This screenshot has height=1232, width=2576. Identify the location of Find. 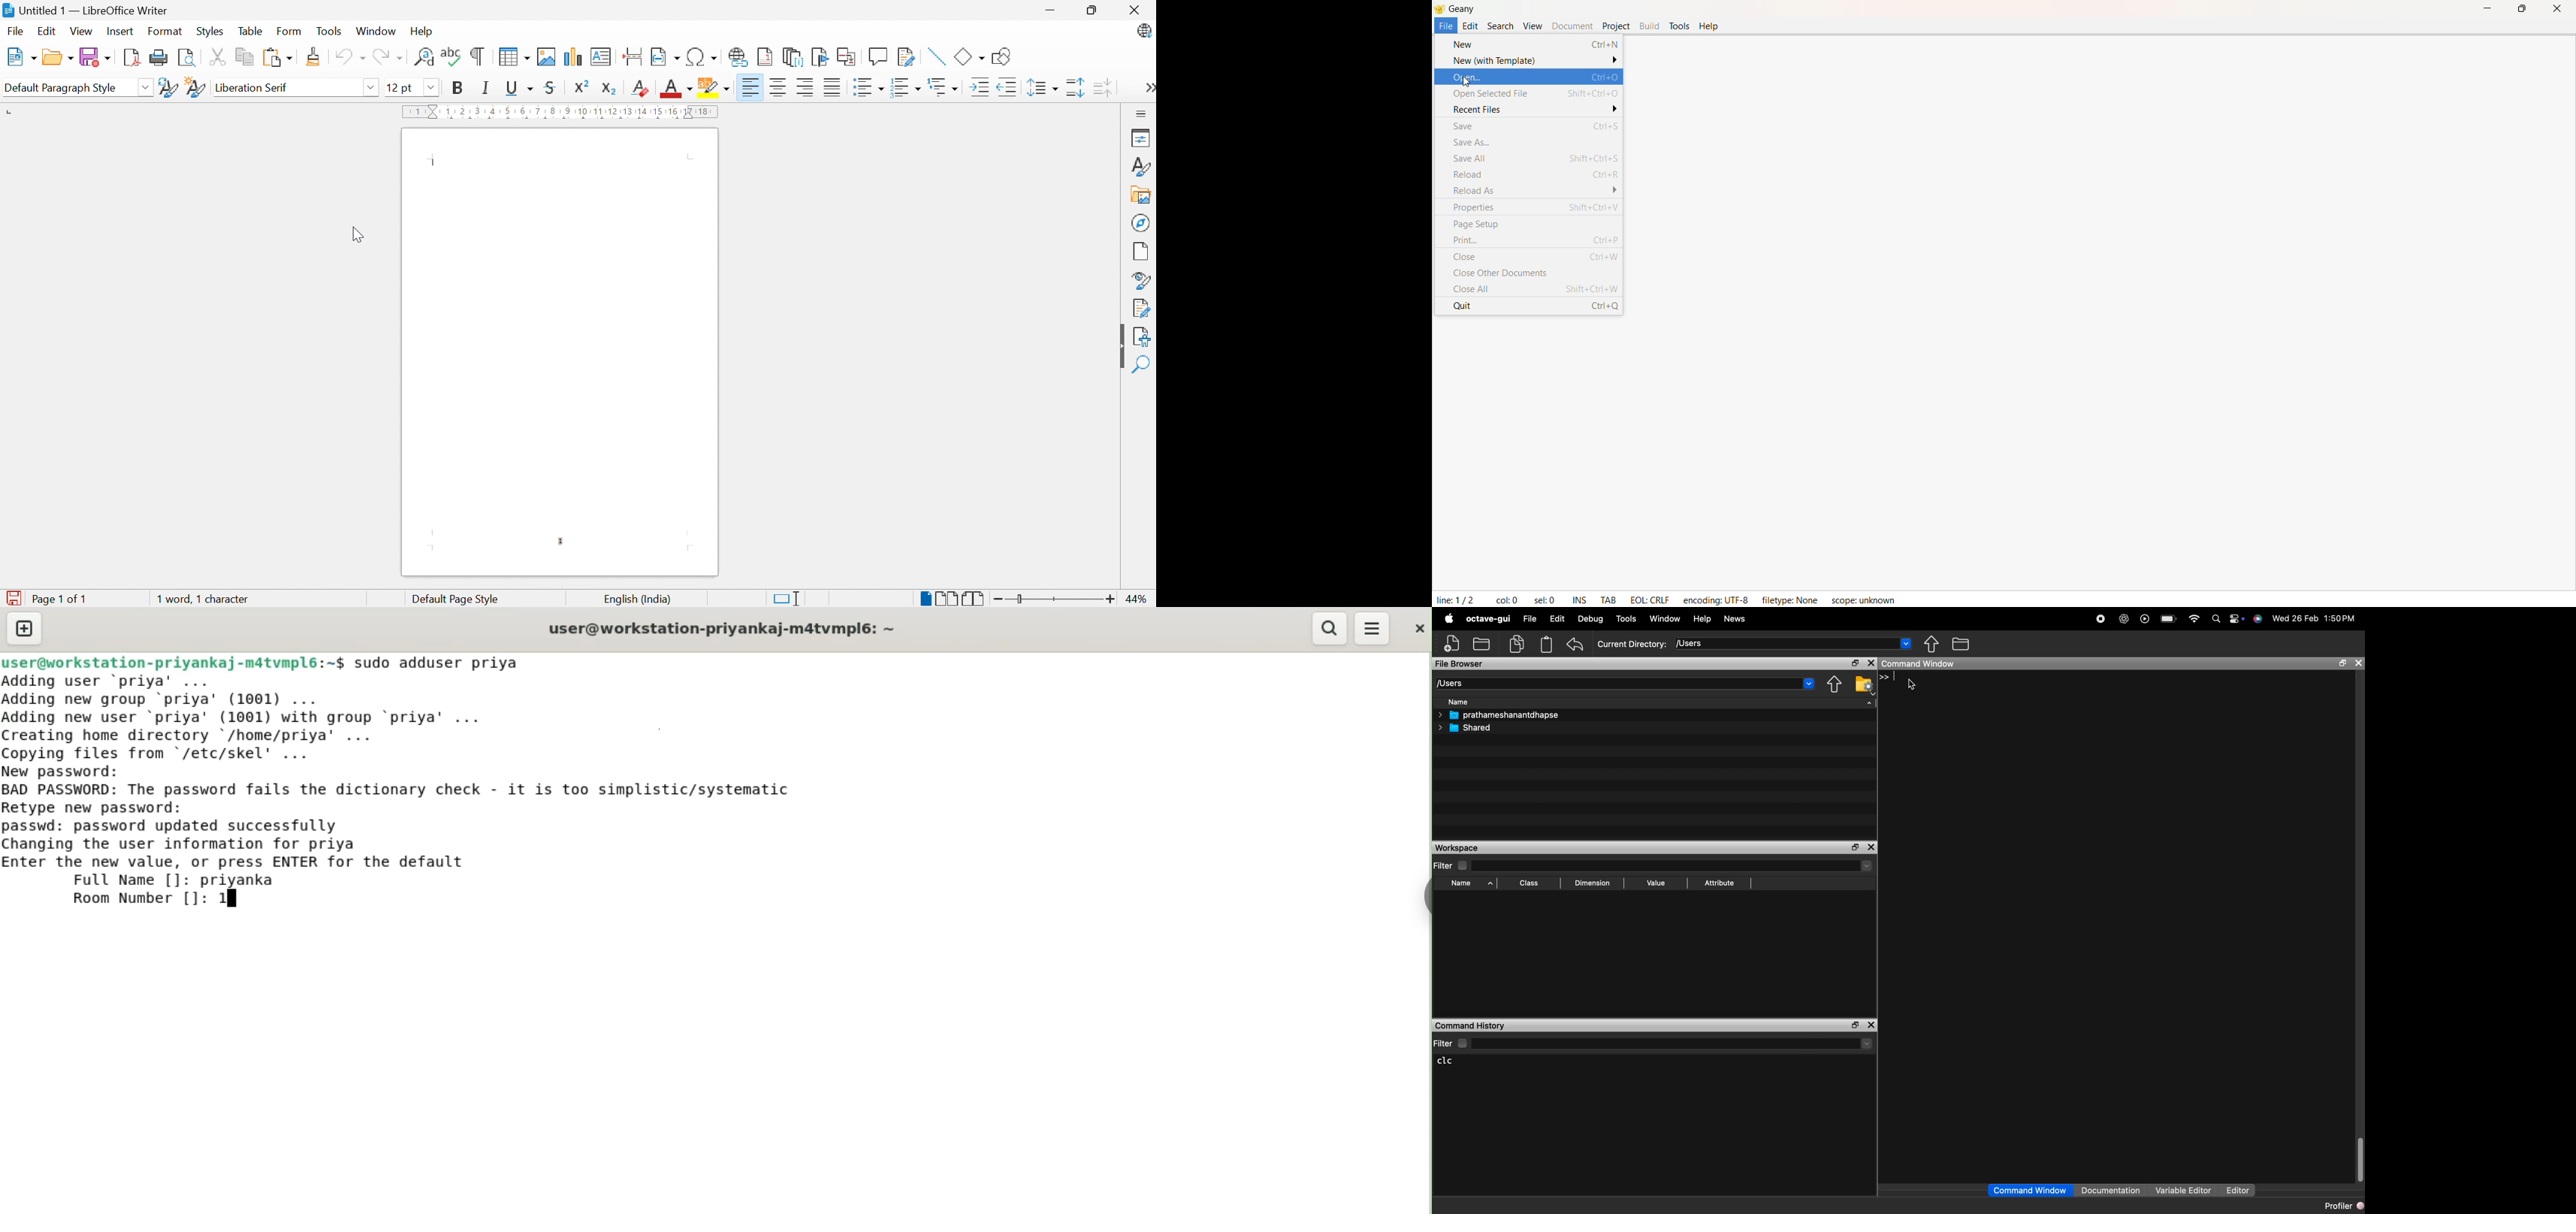
(1142, 366).